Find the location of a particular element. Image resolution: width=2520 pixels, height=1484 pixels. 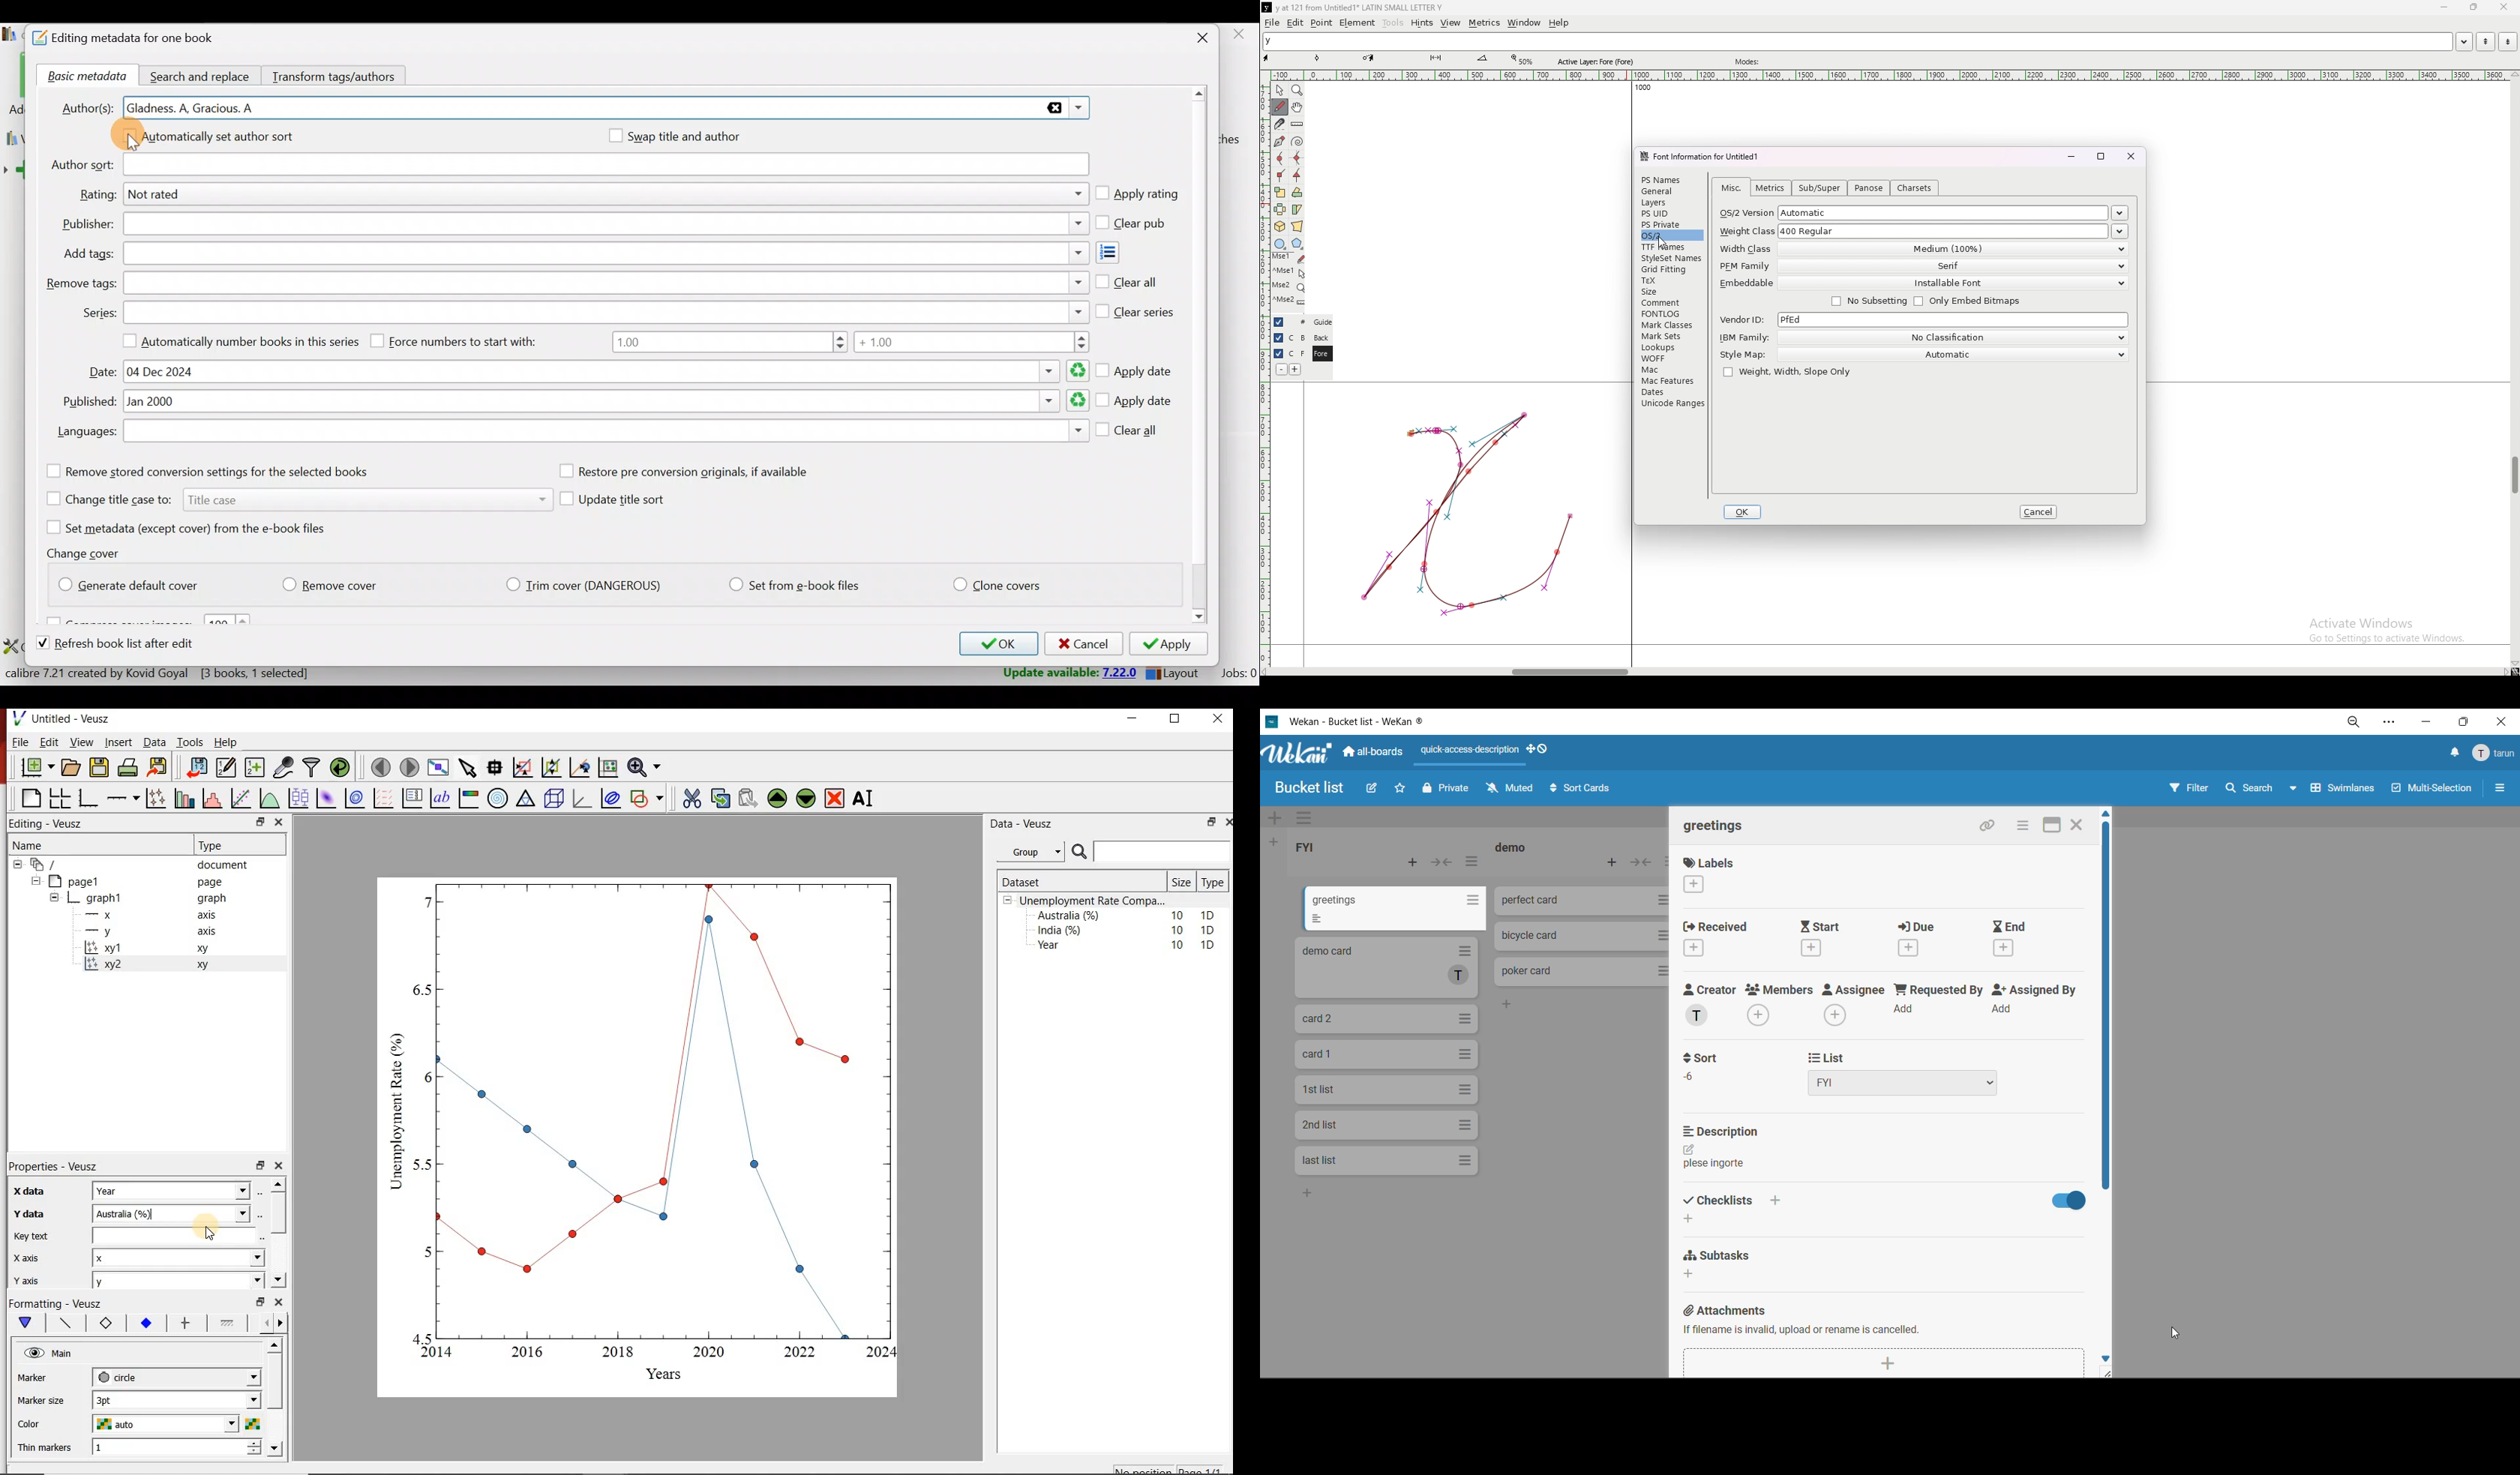

cards is located at coordinates (1390, 967).